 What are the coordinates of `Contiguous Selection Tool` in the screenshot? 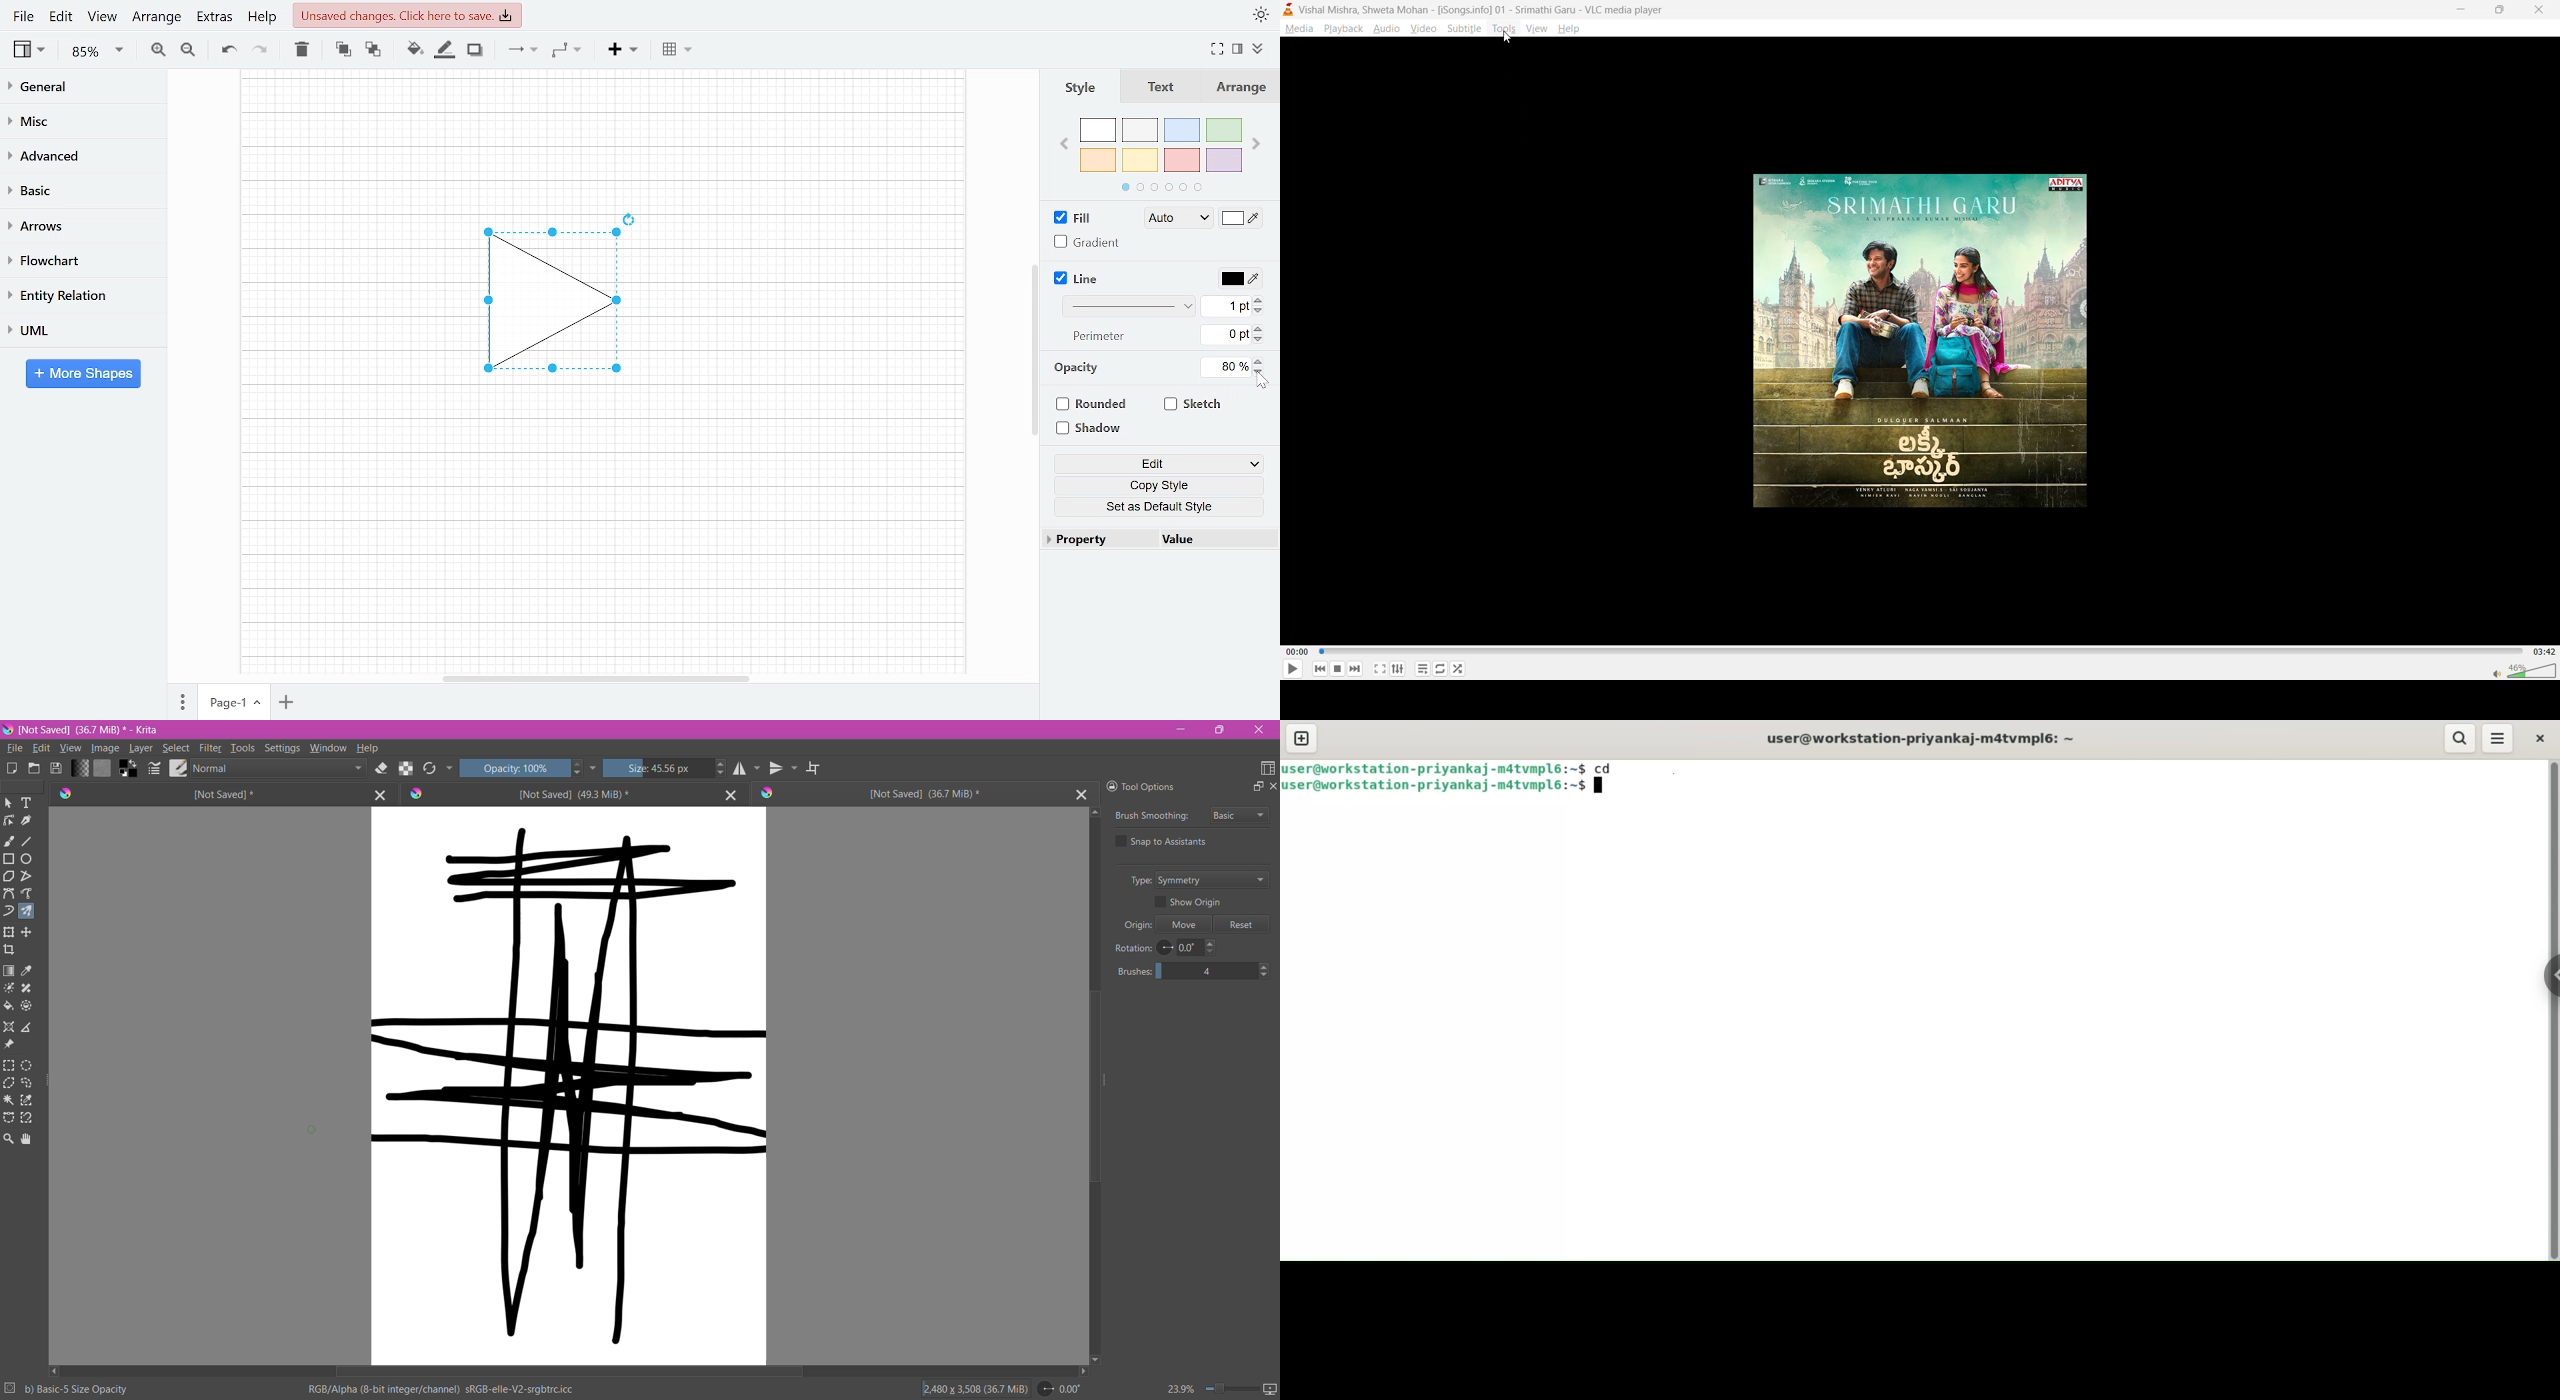 It's located at (10, 1101).